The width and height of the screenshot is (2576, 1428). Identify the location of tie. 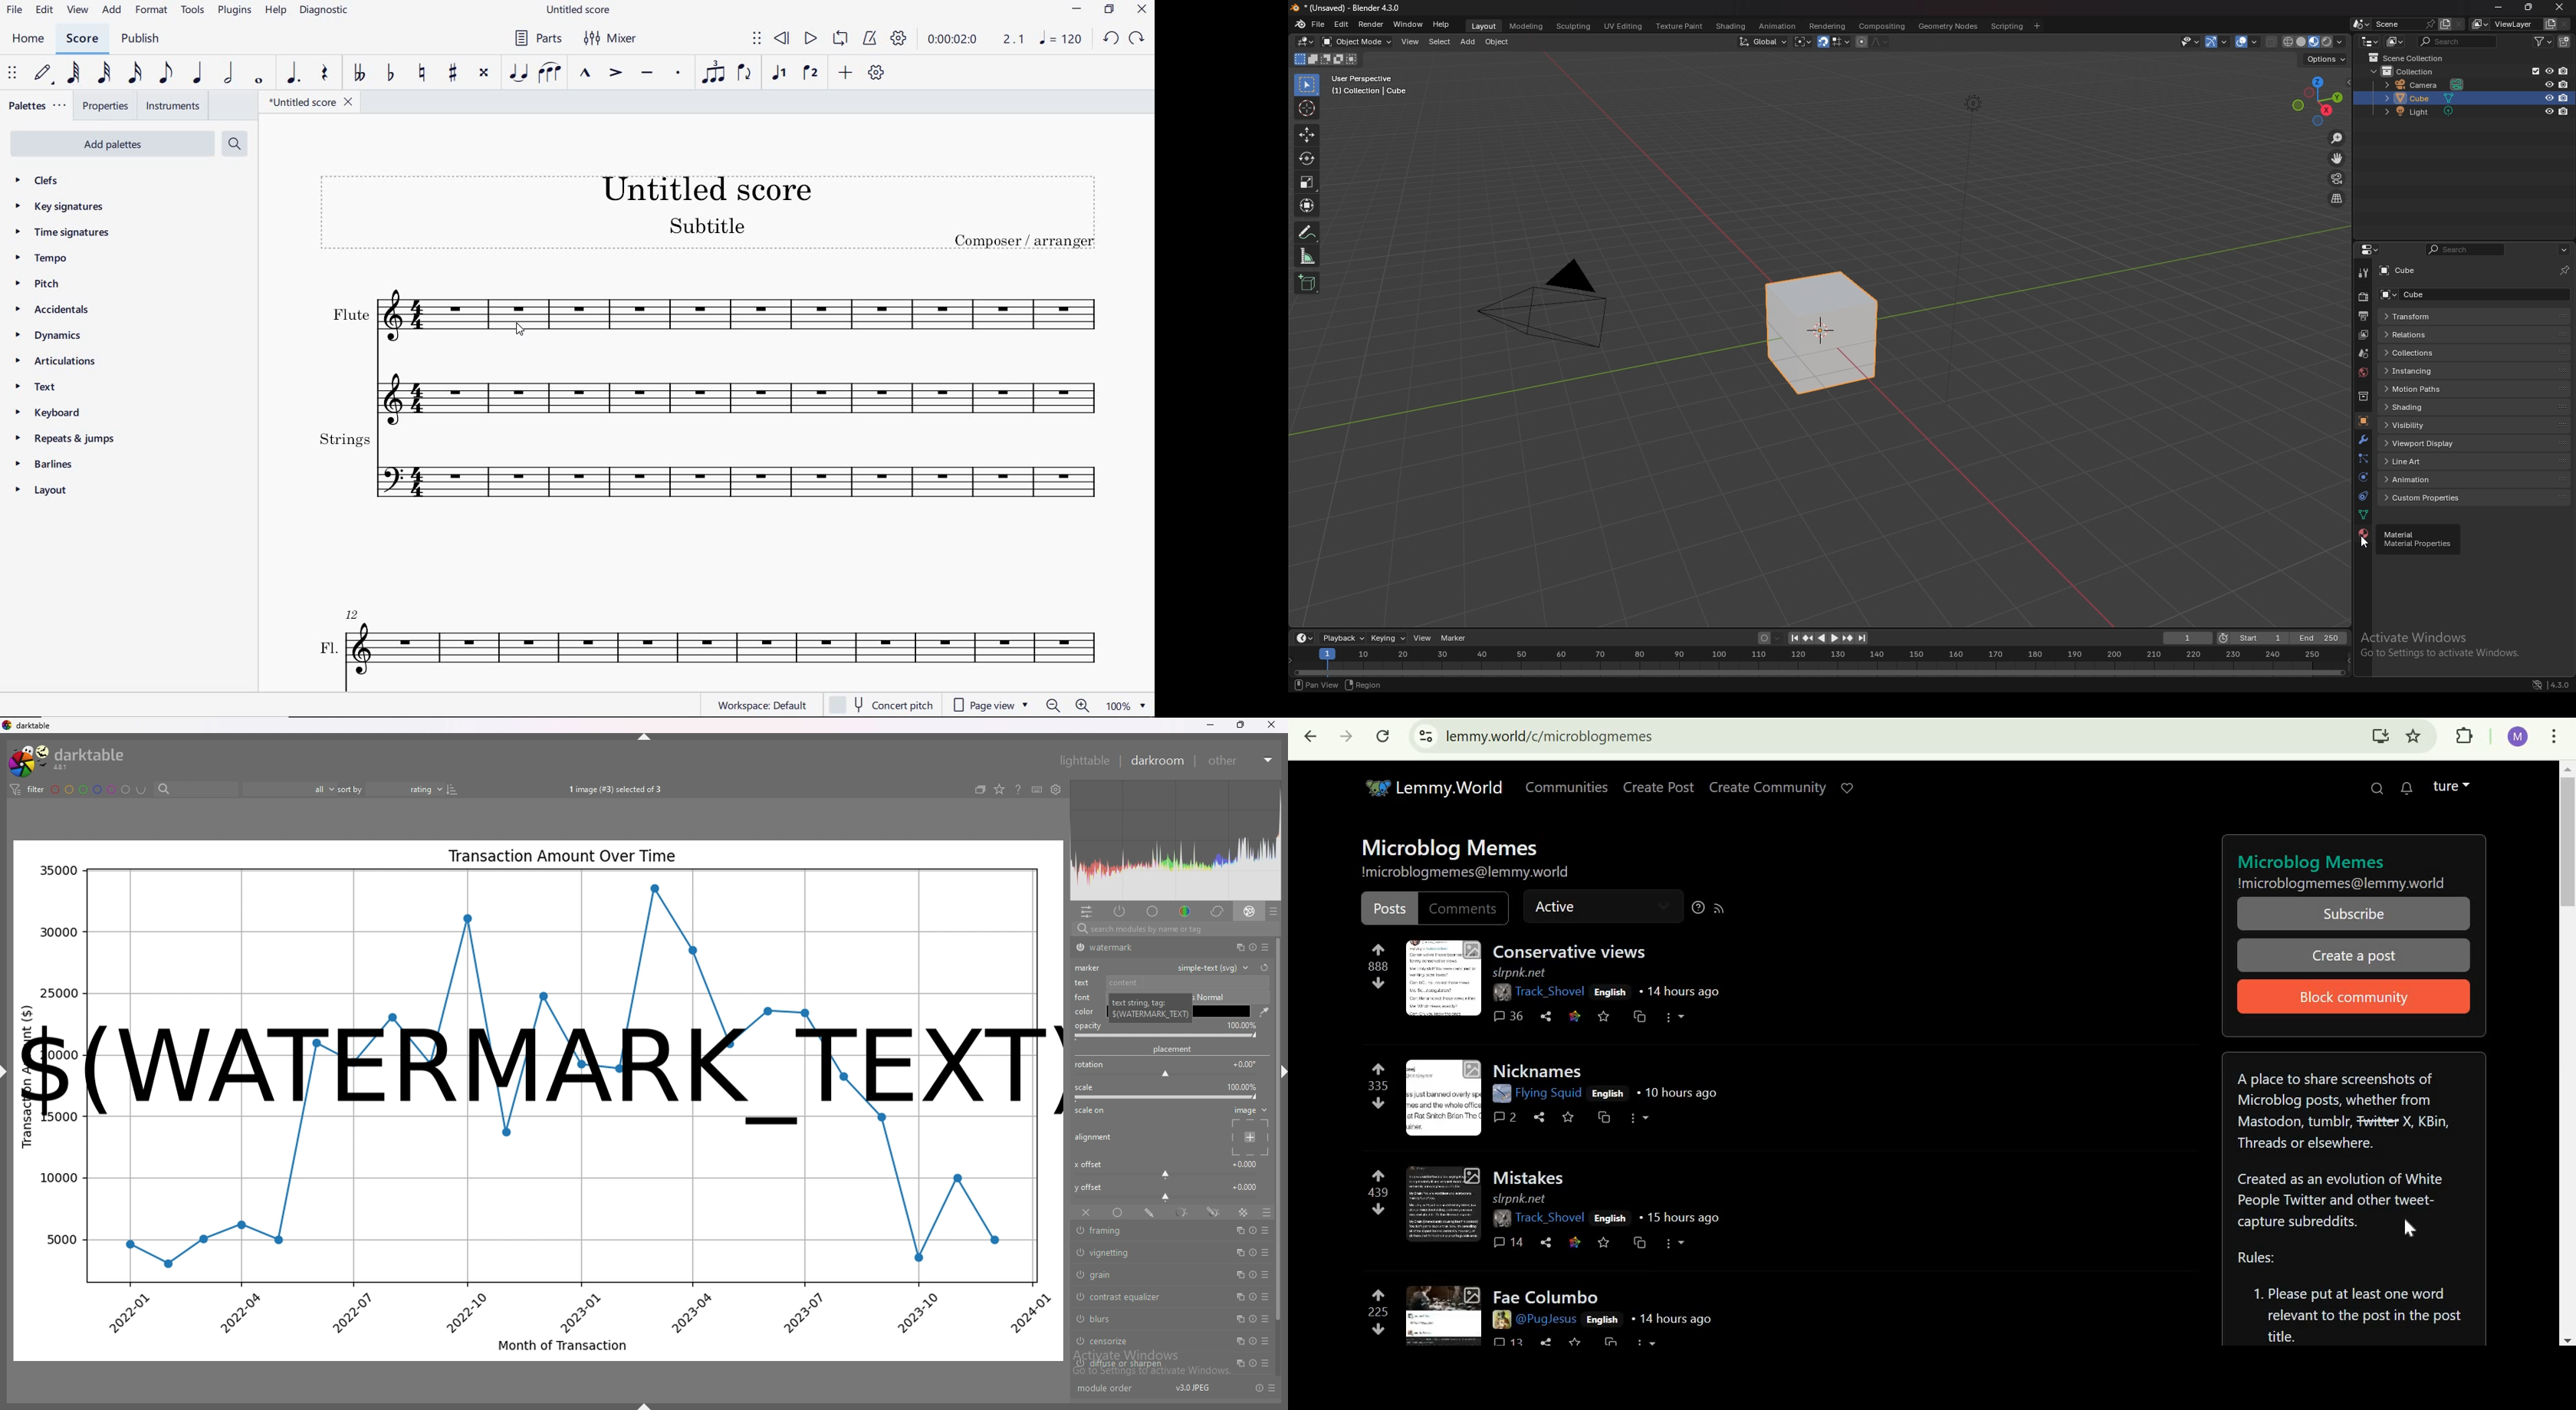
(518, 72).